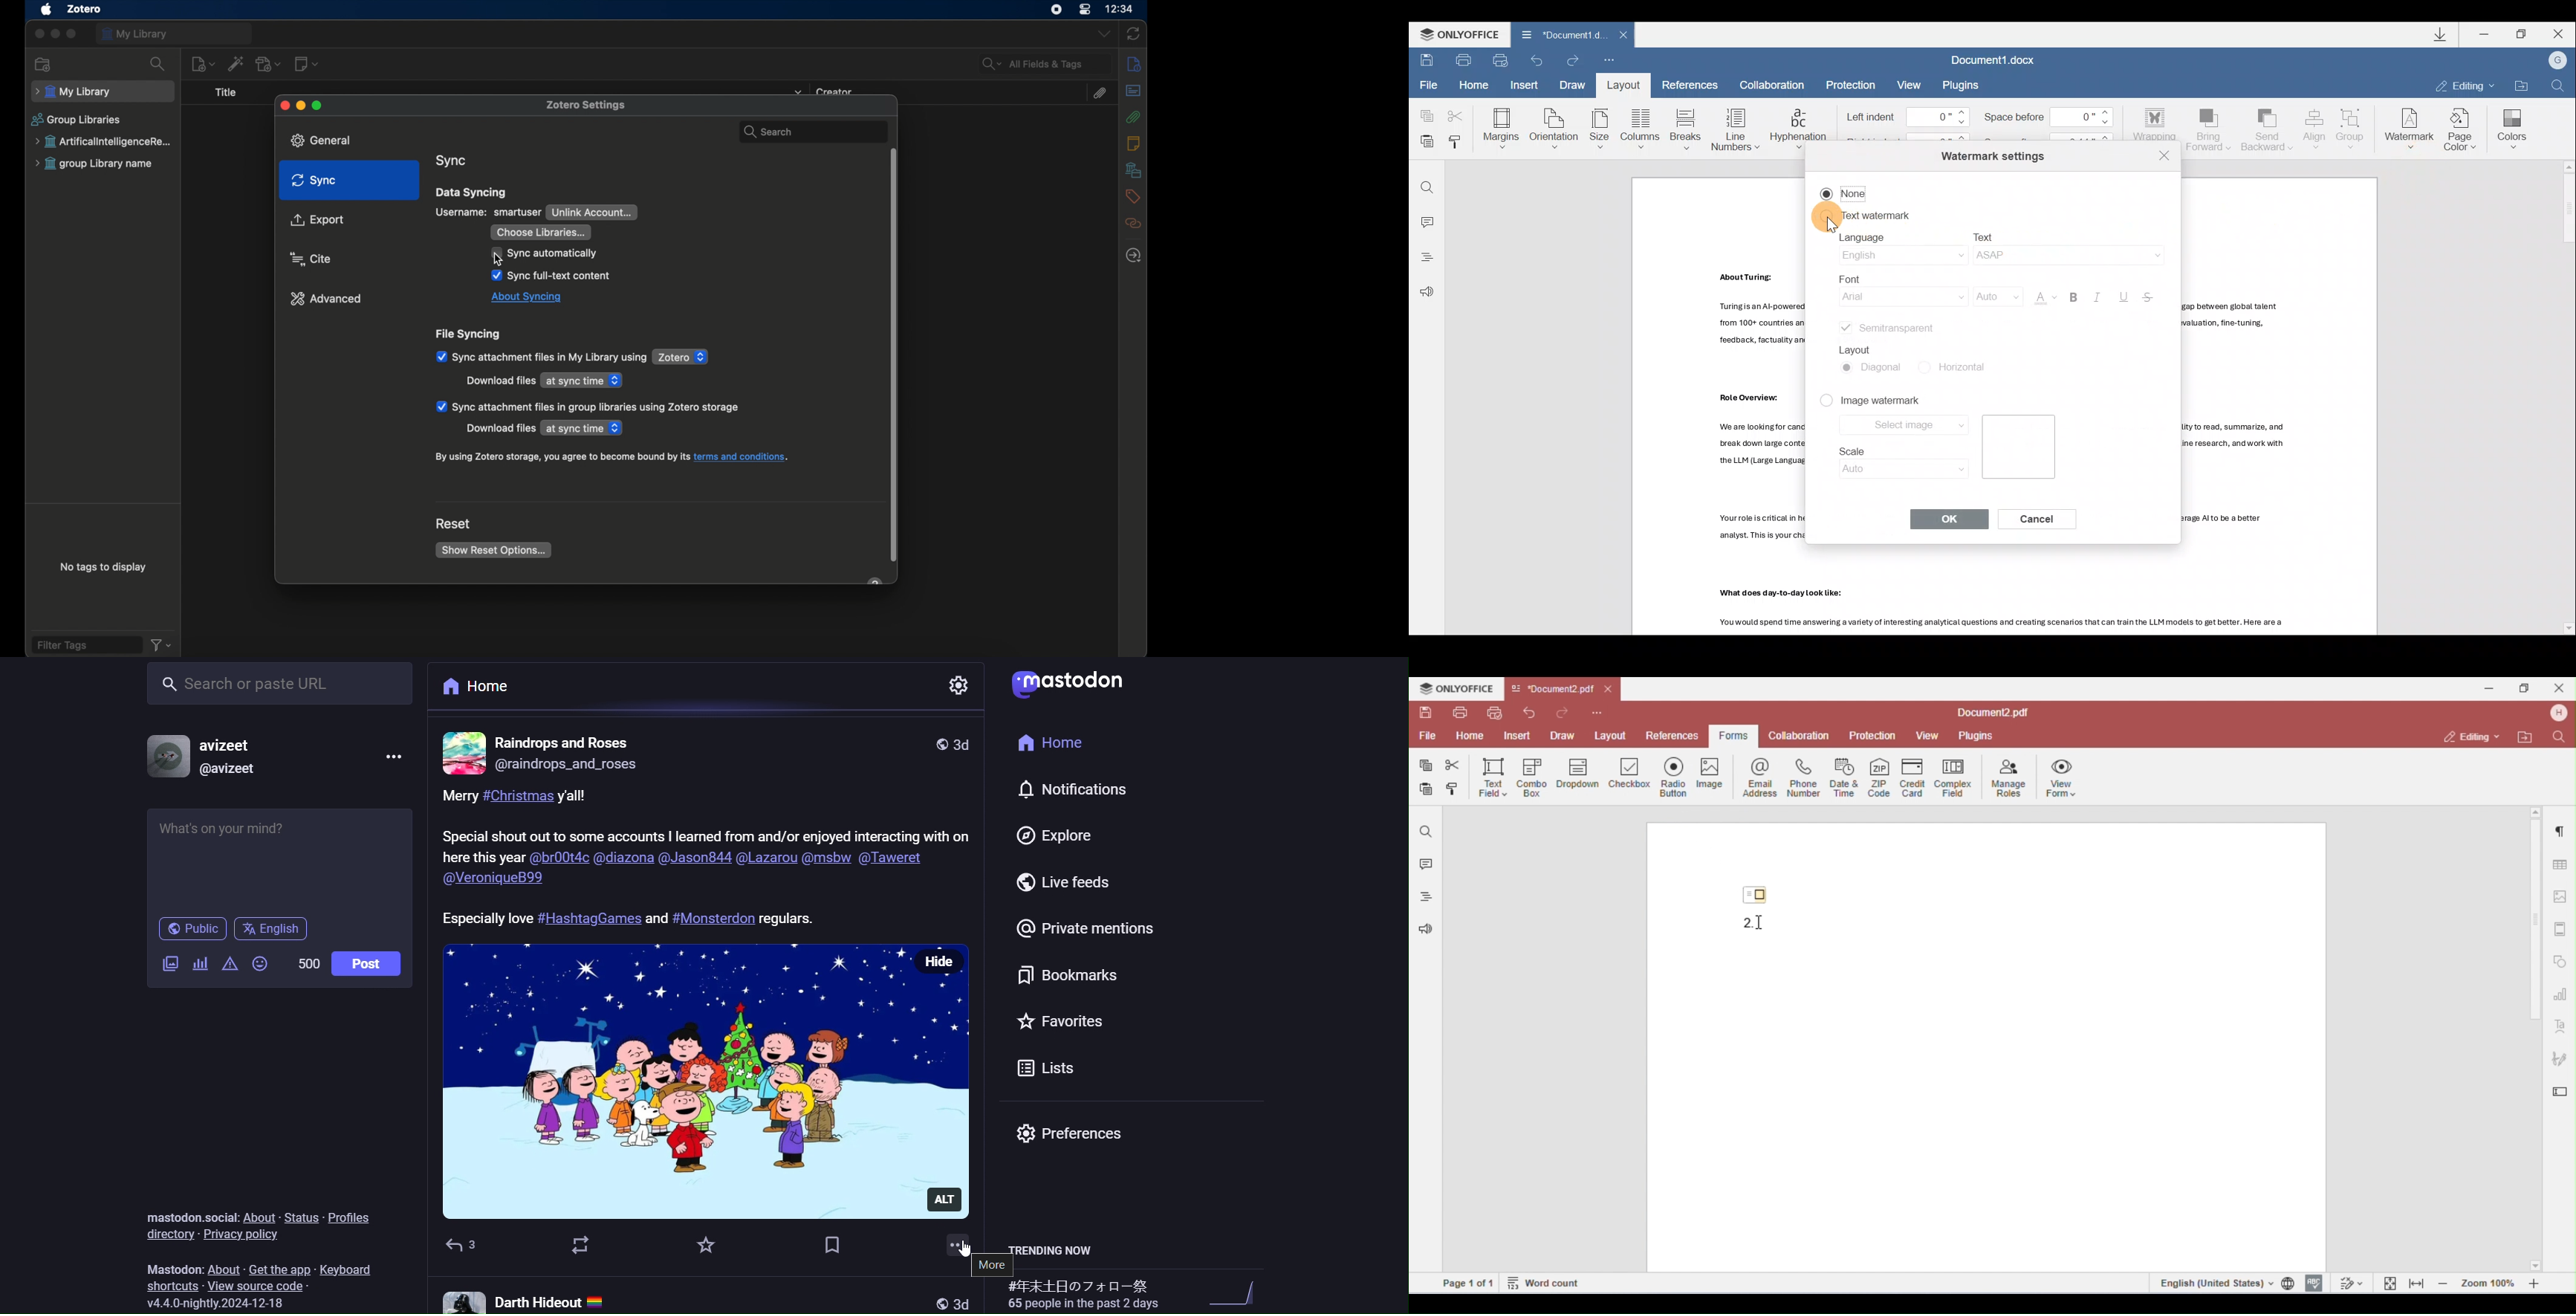 This screenshot has height=1316, width=2576. What do you see at coordinates (1642, 127) in the screenshot?
I see `Columns` at bounding box center [1642, 127].